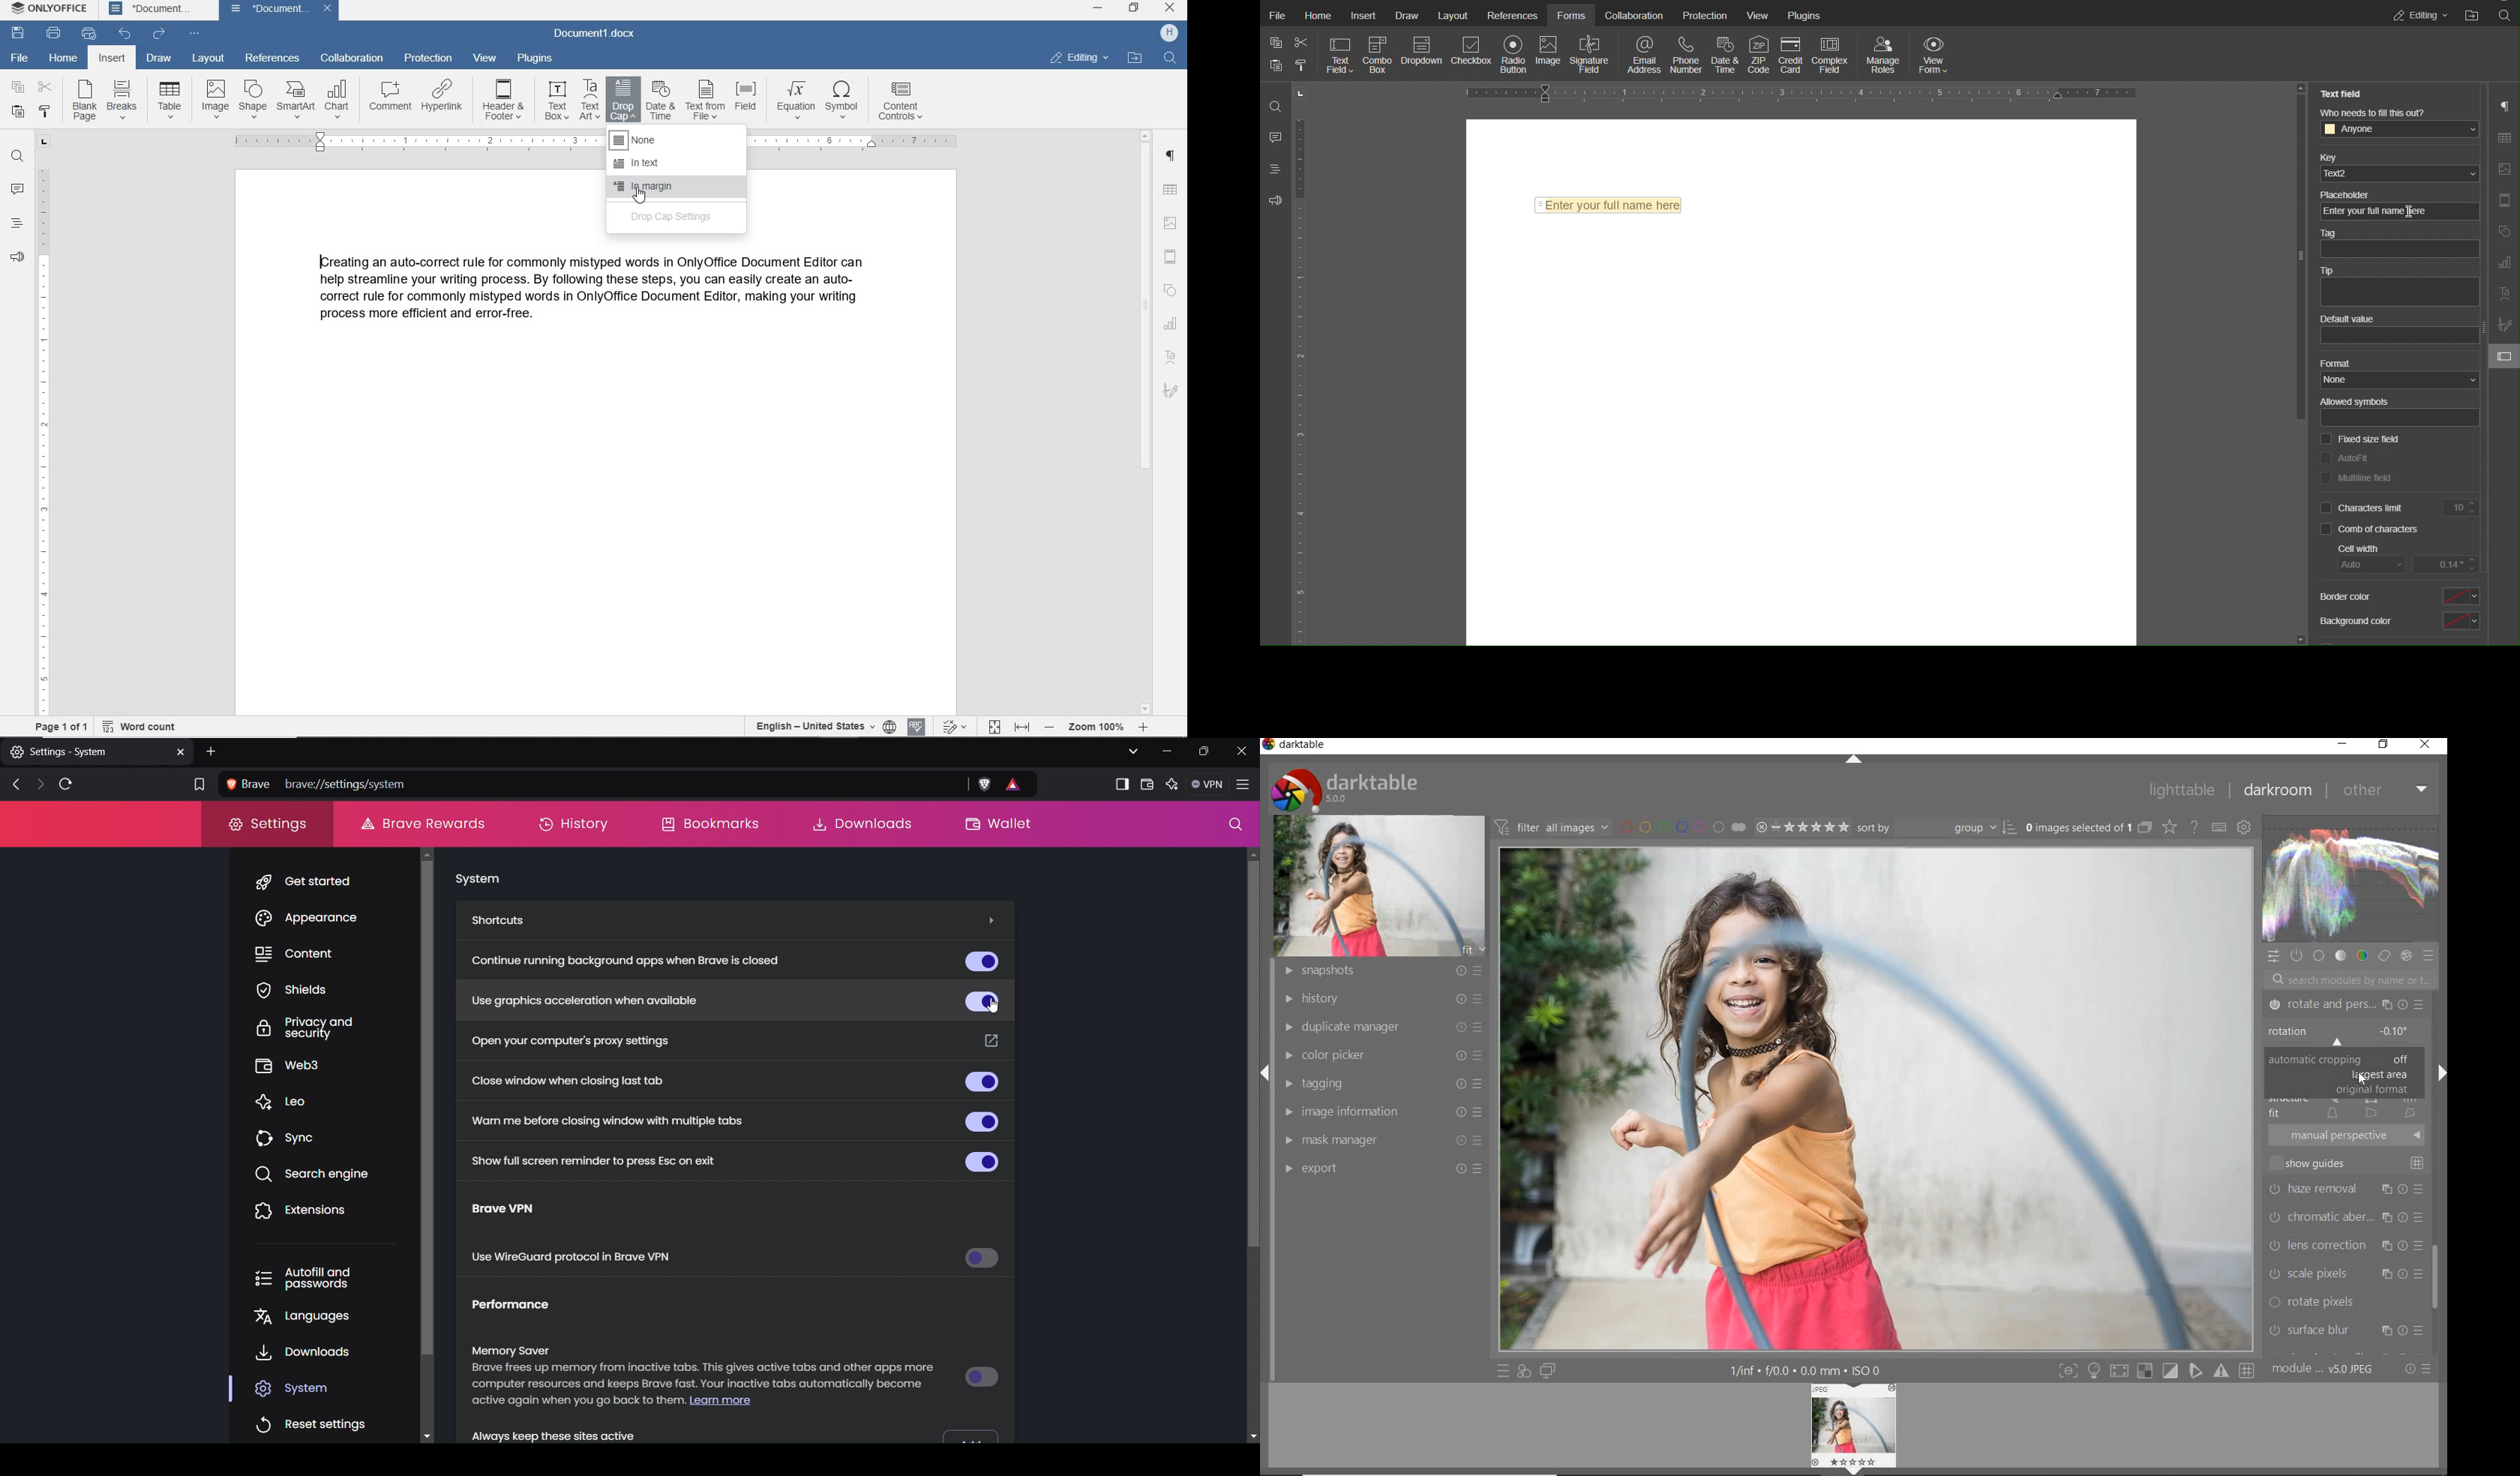 This screenshot has height=1484, width=2520. What do you see at coordinates (1318, 16) in the screenshot?
I see `Home` at bounding box center [1318, 16].